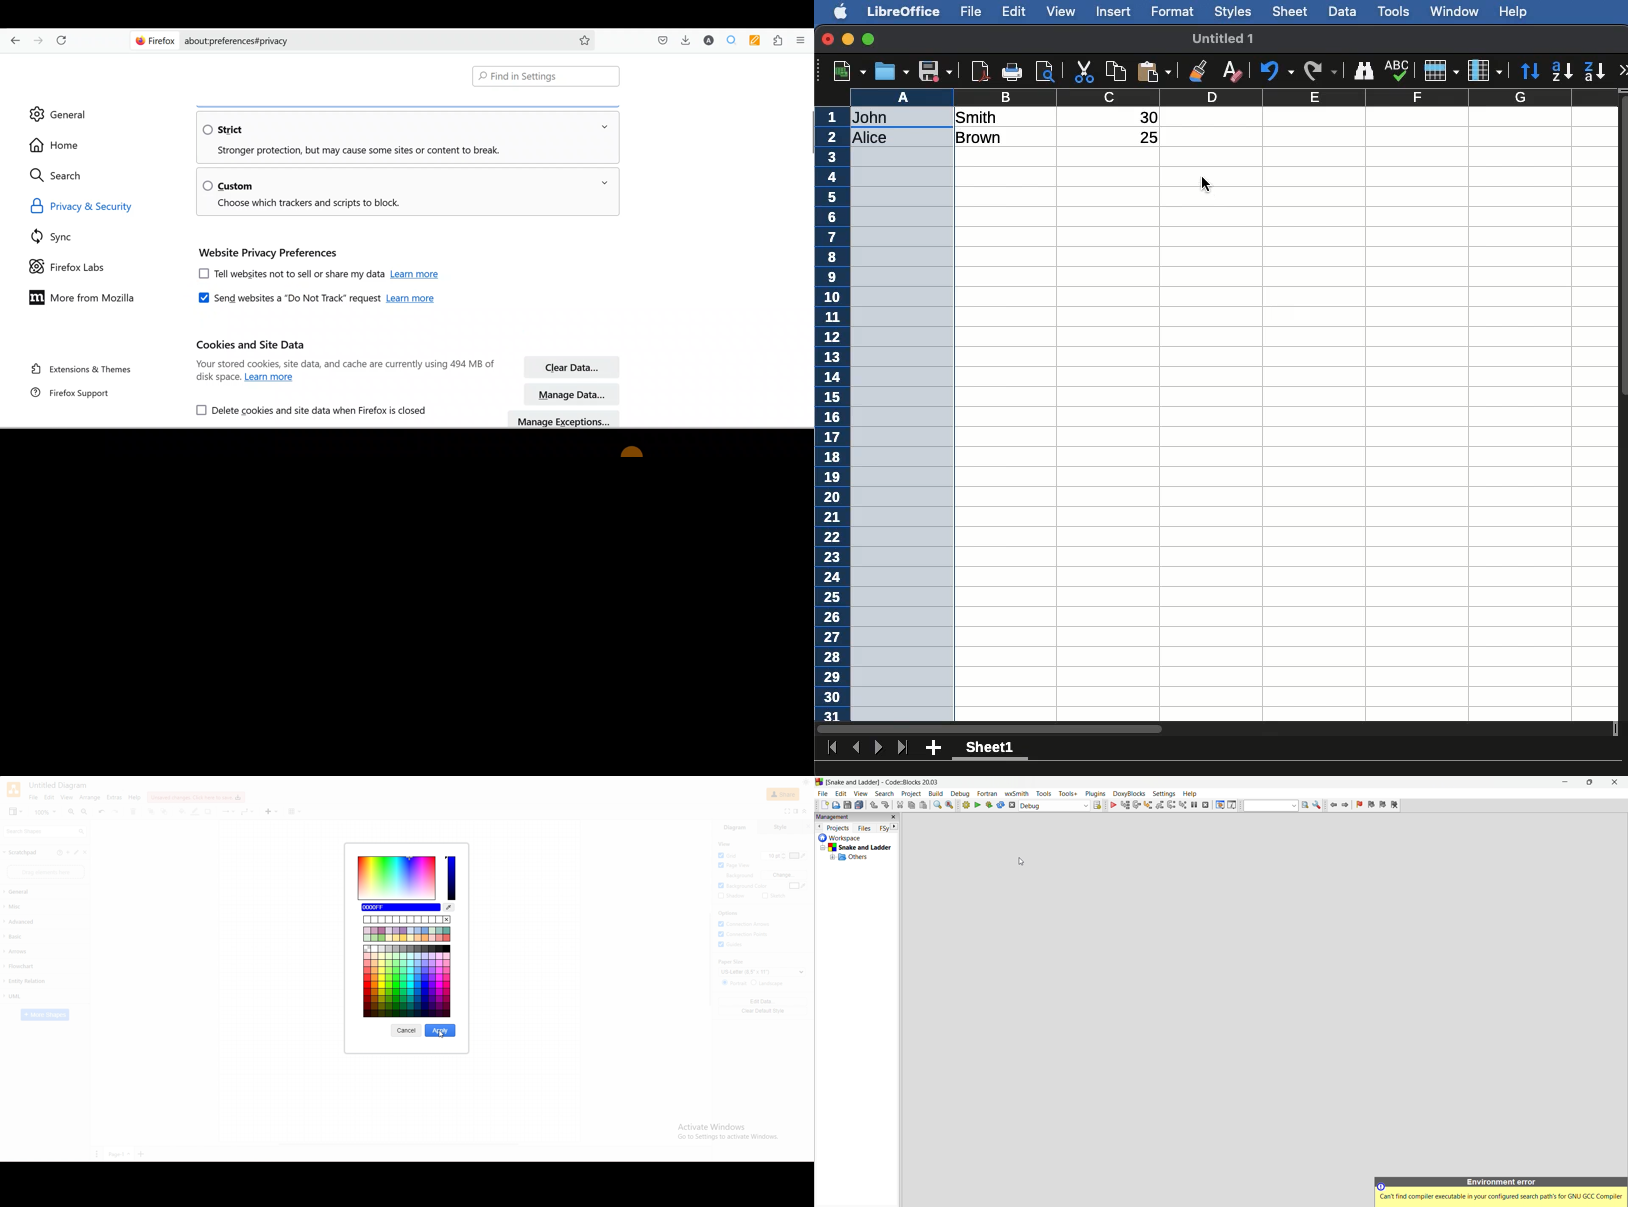 The height and width of the screenshot is (1232, 1652). What do you see at coordinates (39, 37) in the screenshot?
I see `Go forward one page` at bounding box center [39, 37].